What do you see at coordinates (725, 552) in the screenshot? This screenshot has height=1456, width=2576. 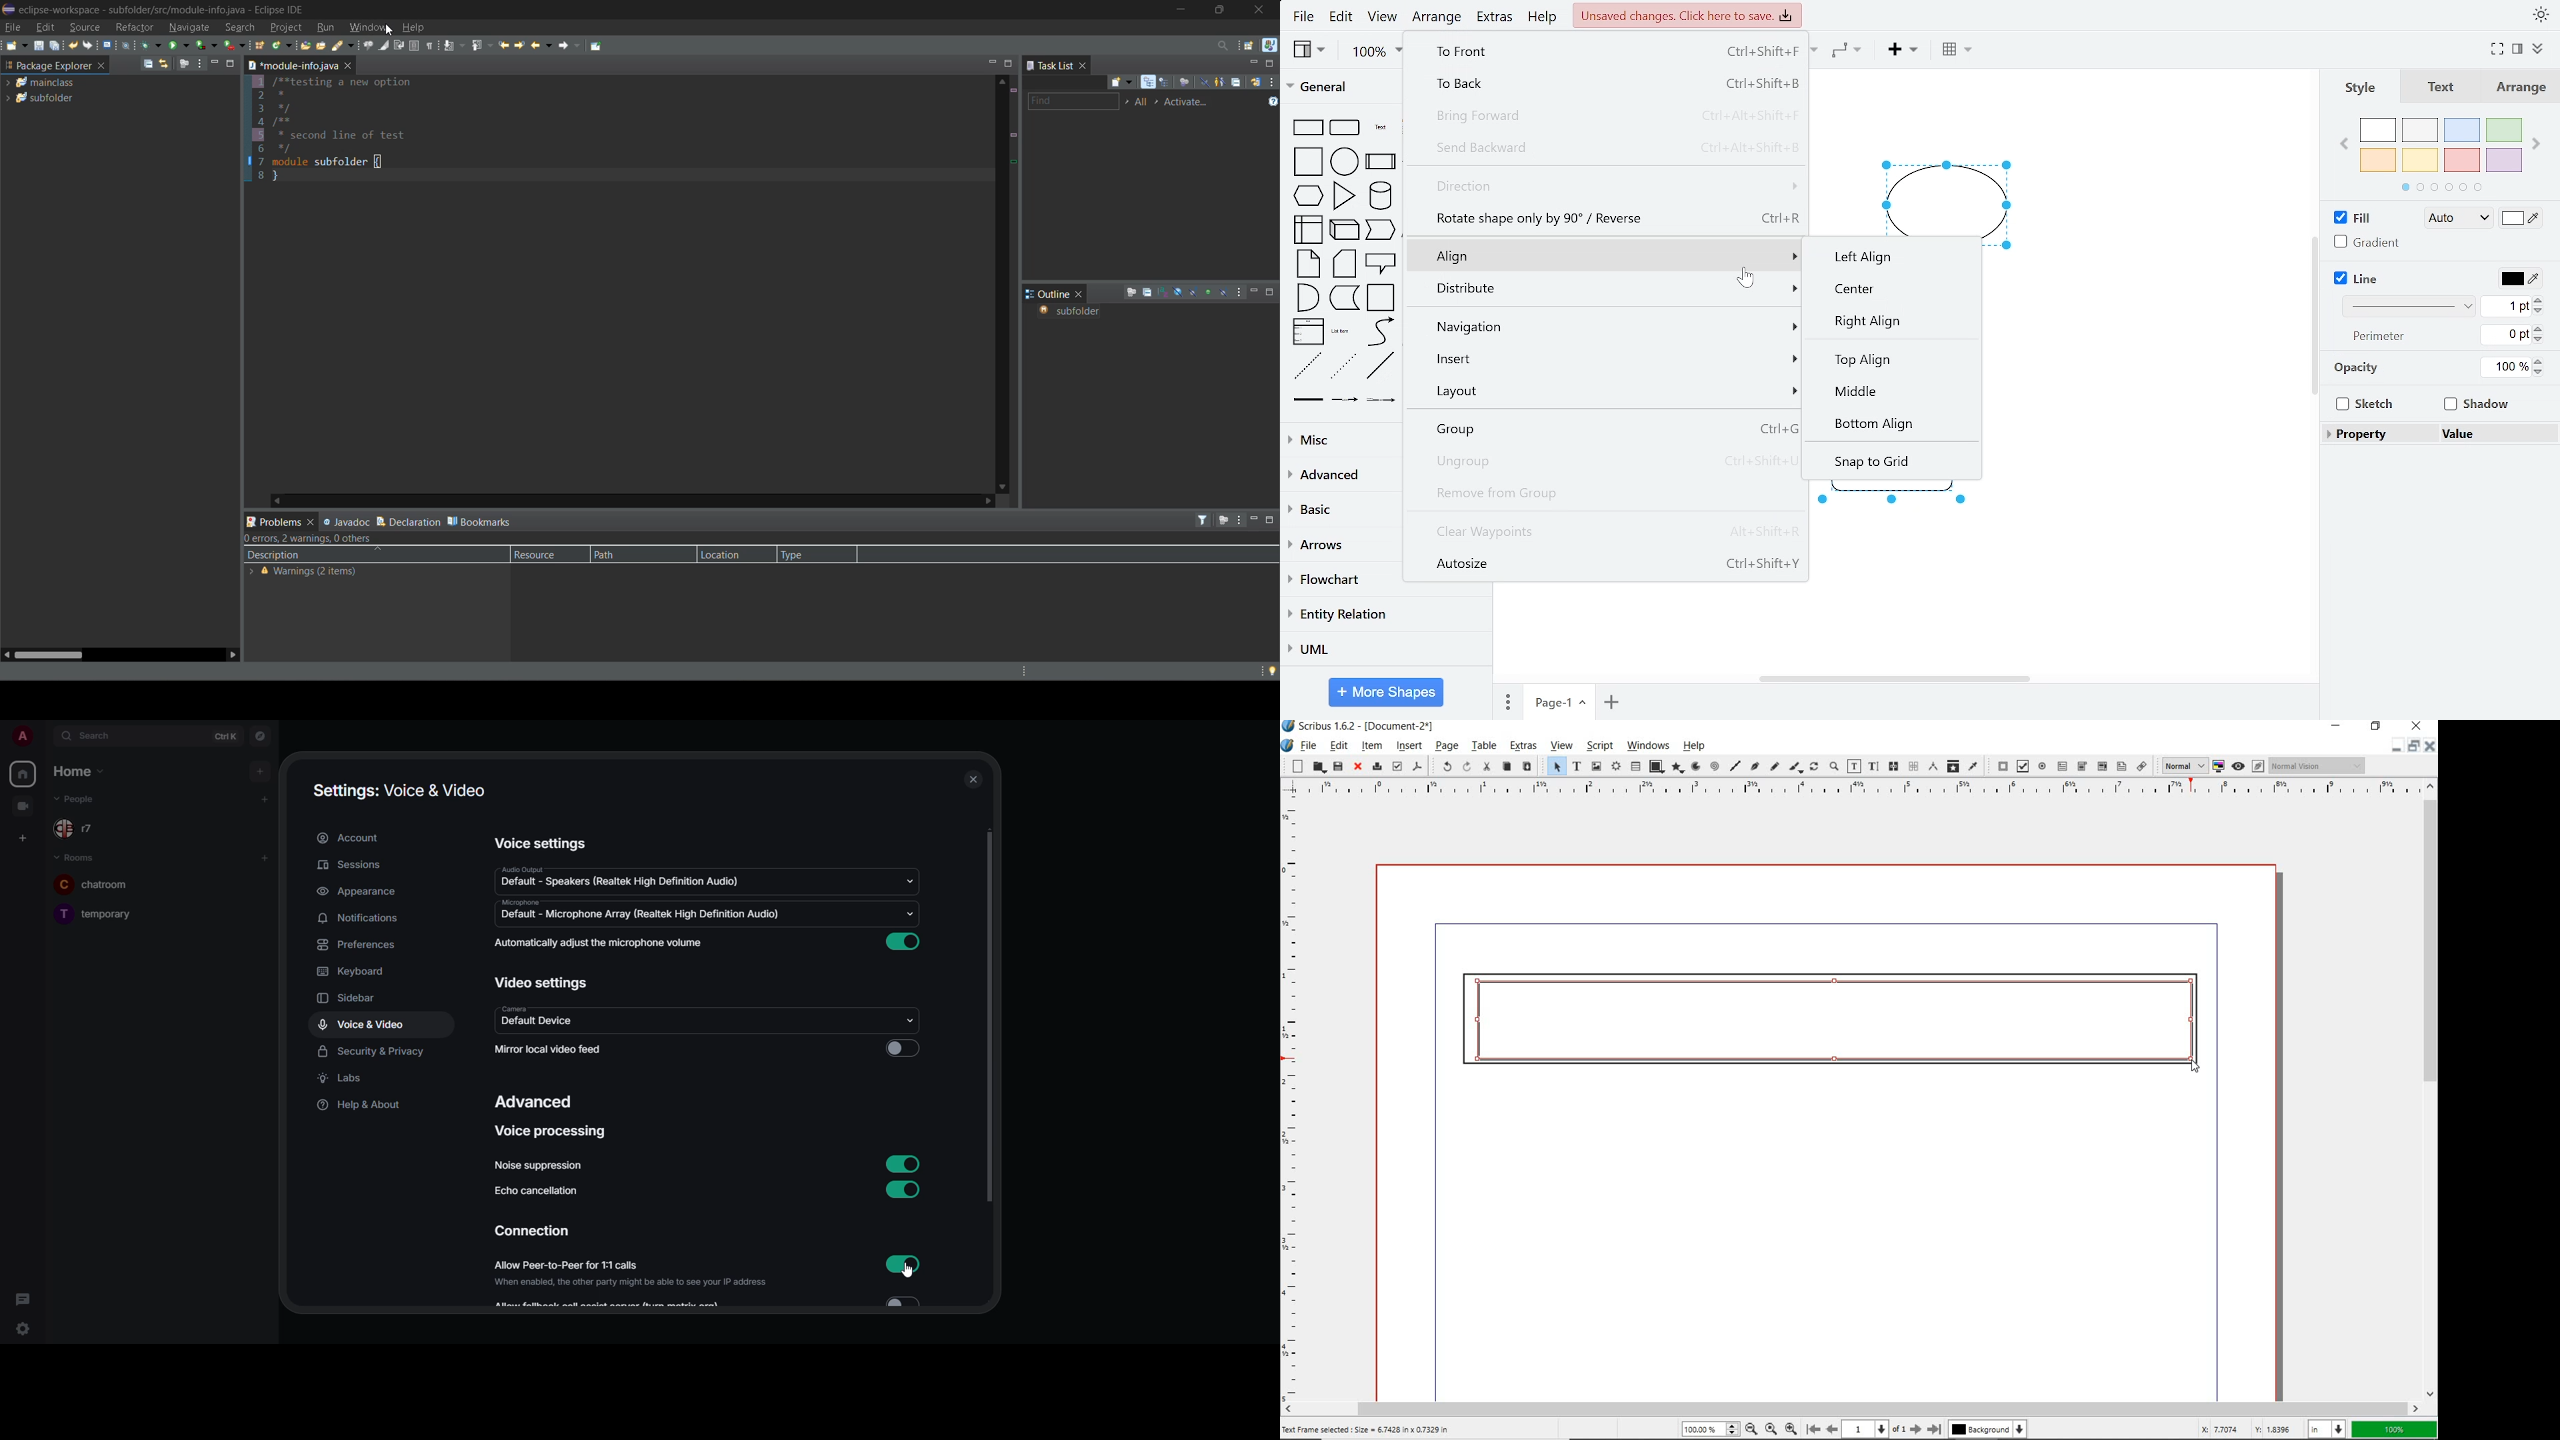 I see `location` at bounding box center [725, 552].